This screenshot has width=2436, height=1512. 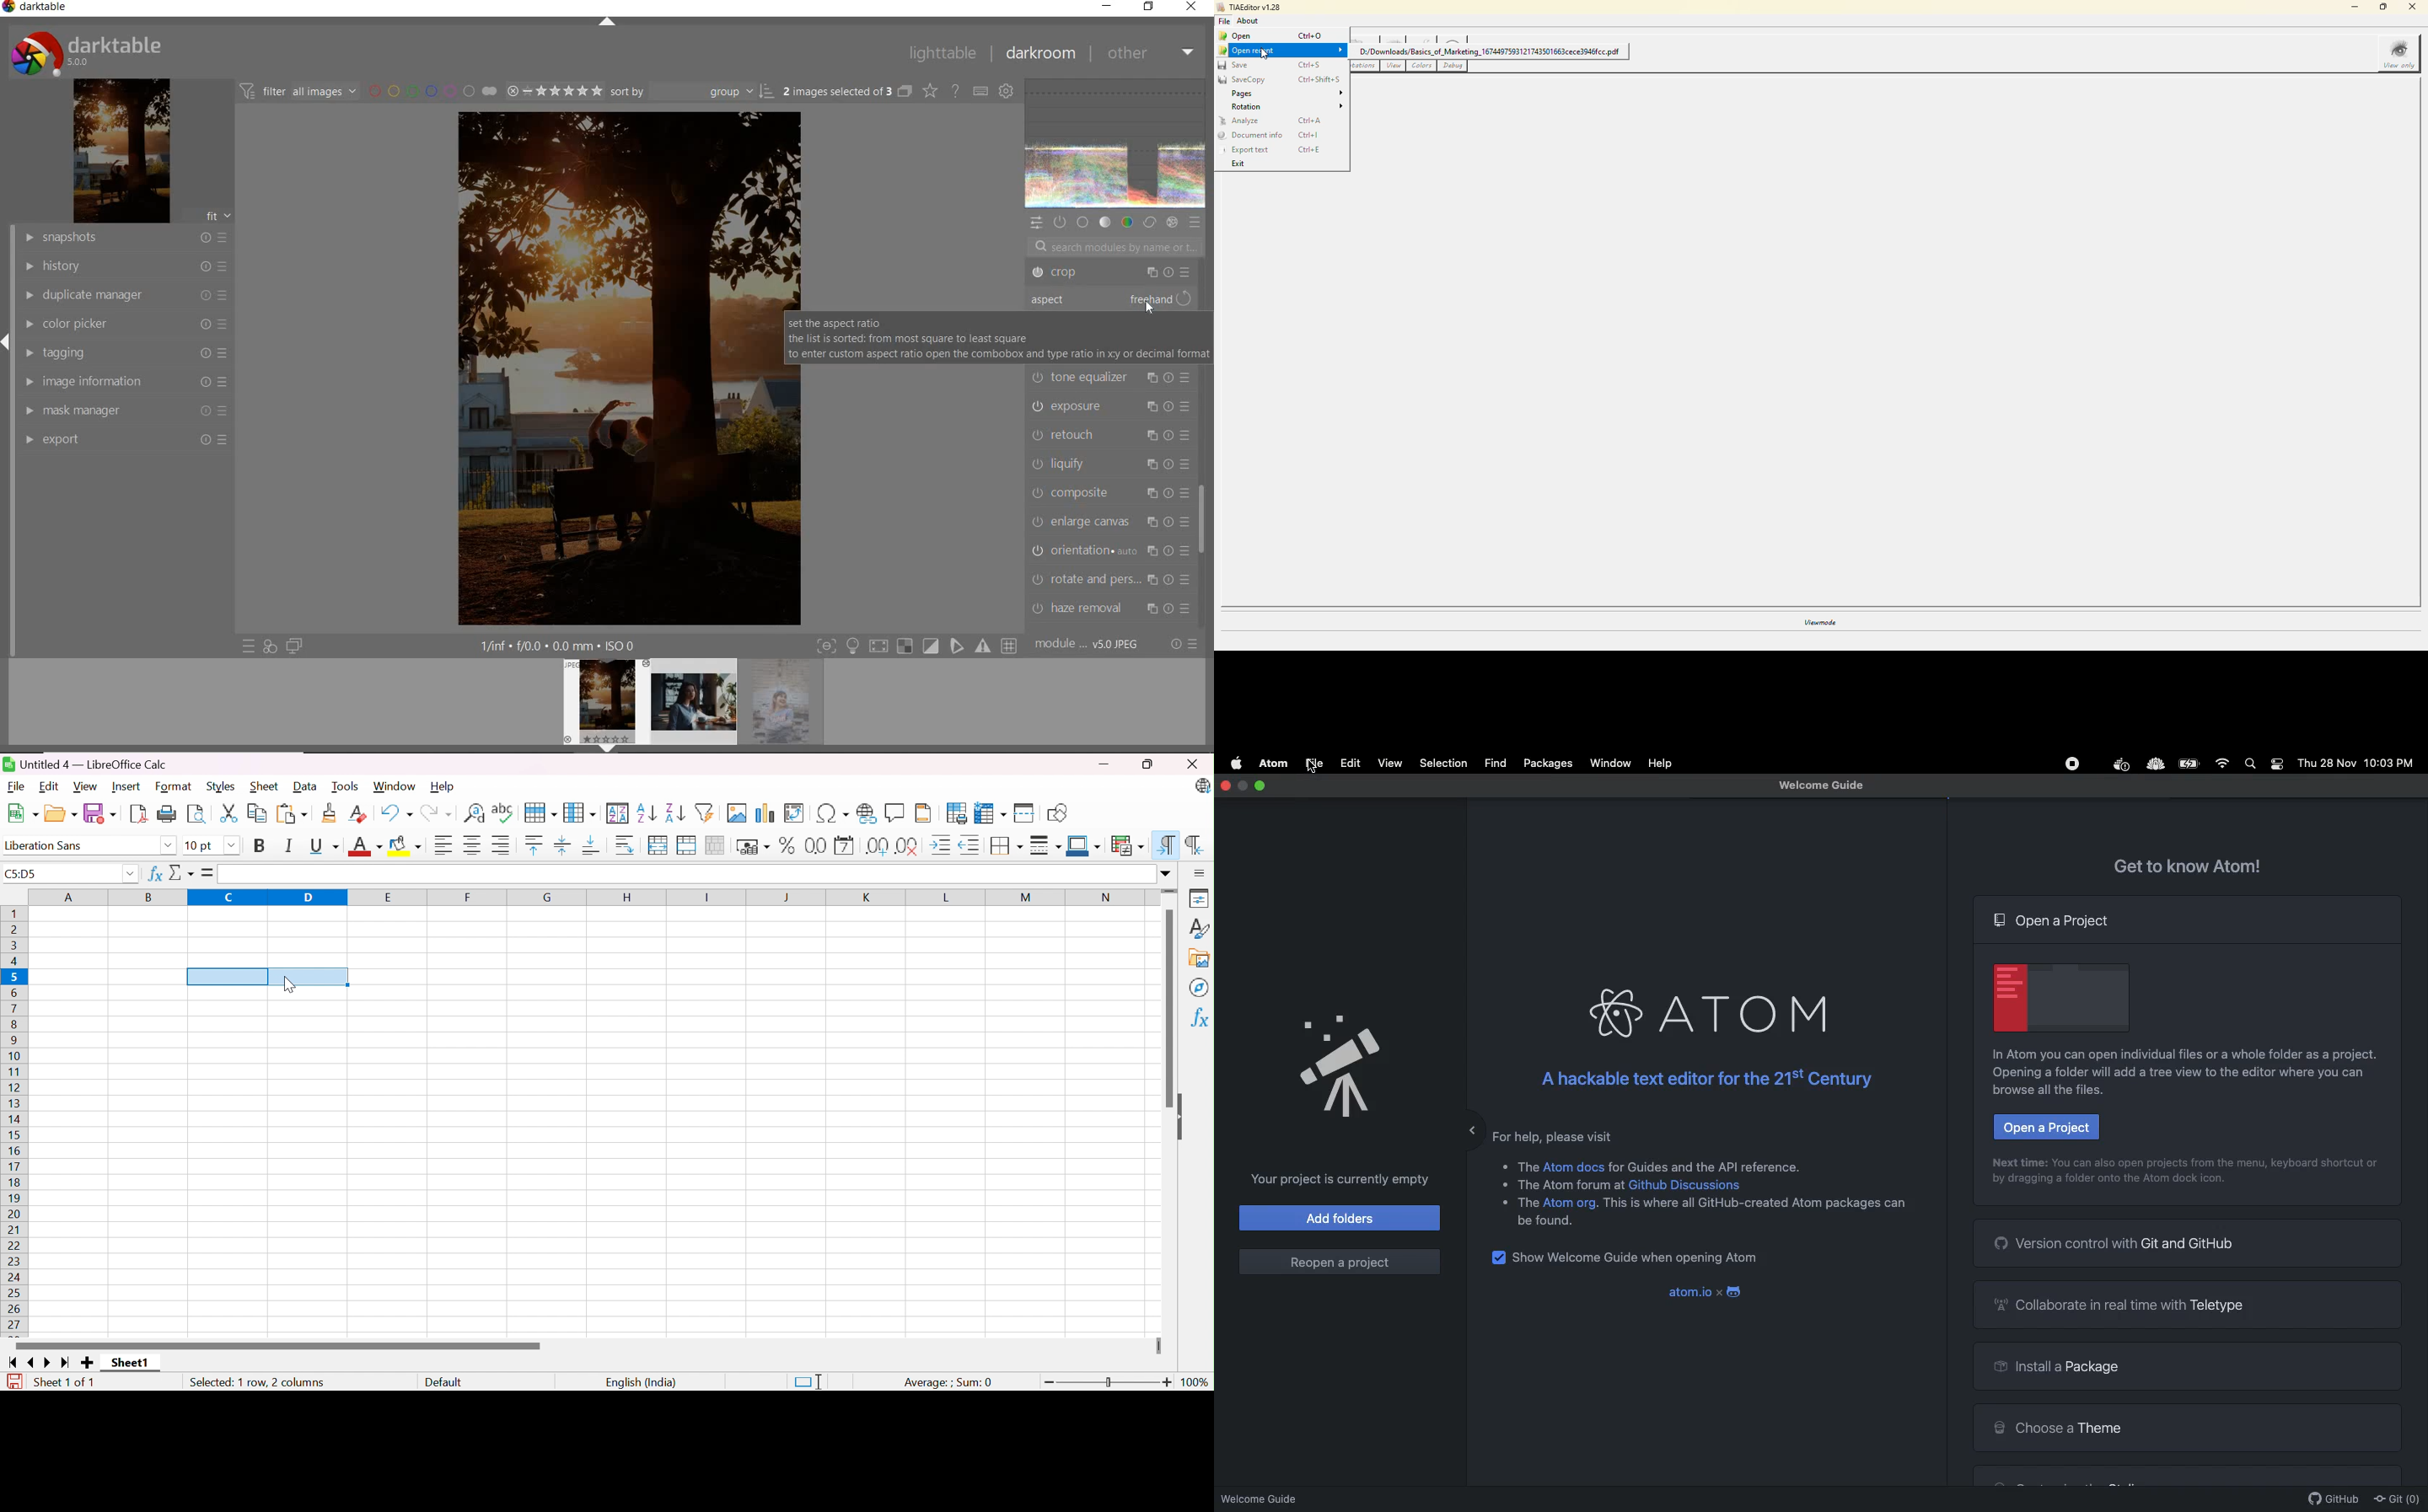 What do you see at coordinates (298, 92) in the screenshot?
I see `filter images` at bounding box center [298, 92].